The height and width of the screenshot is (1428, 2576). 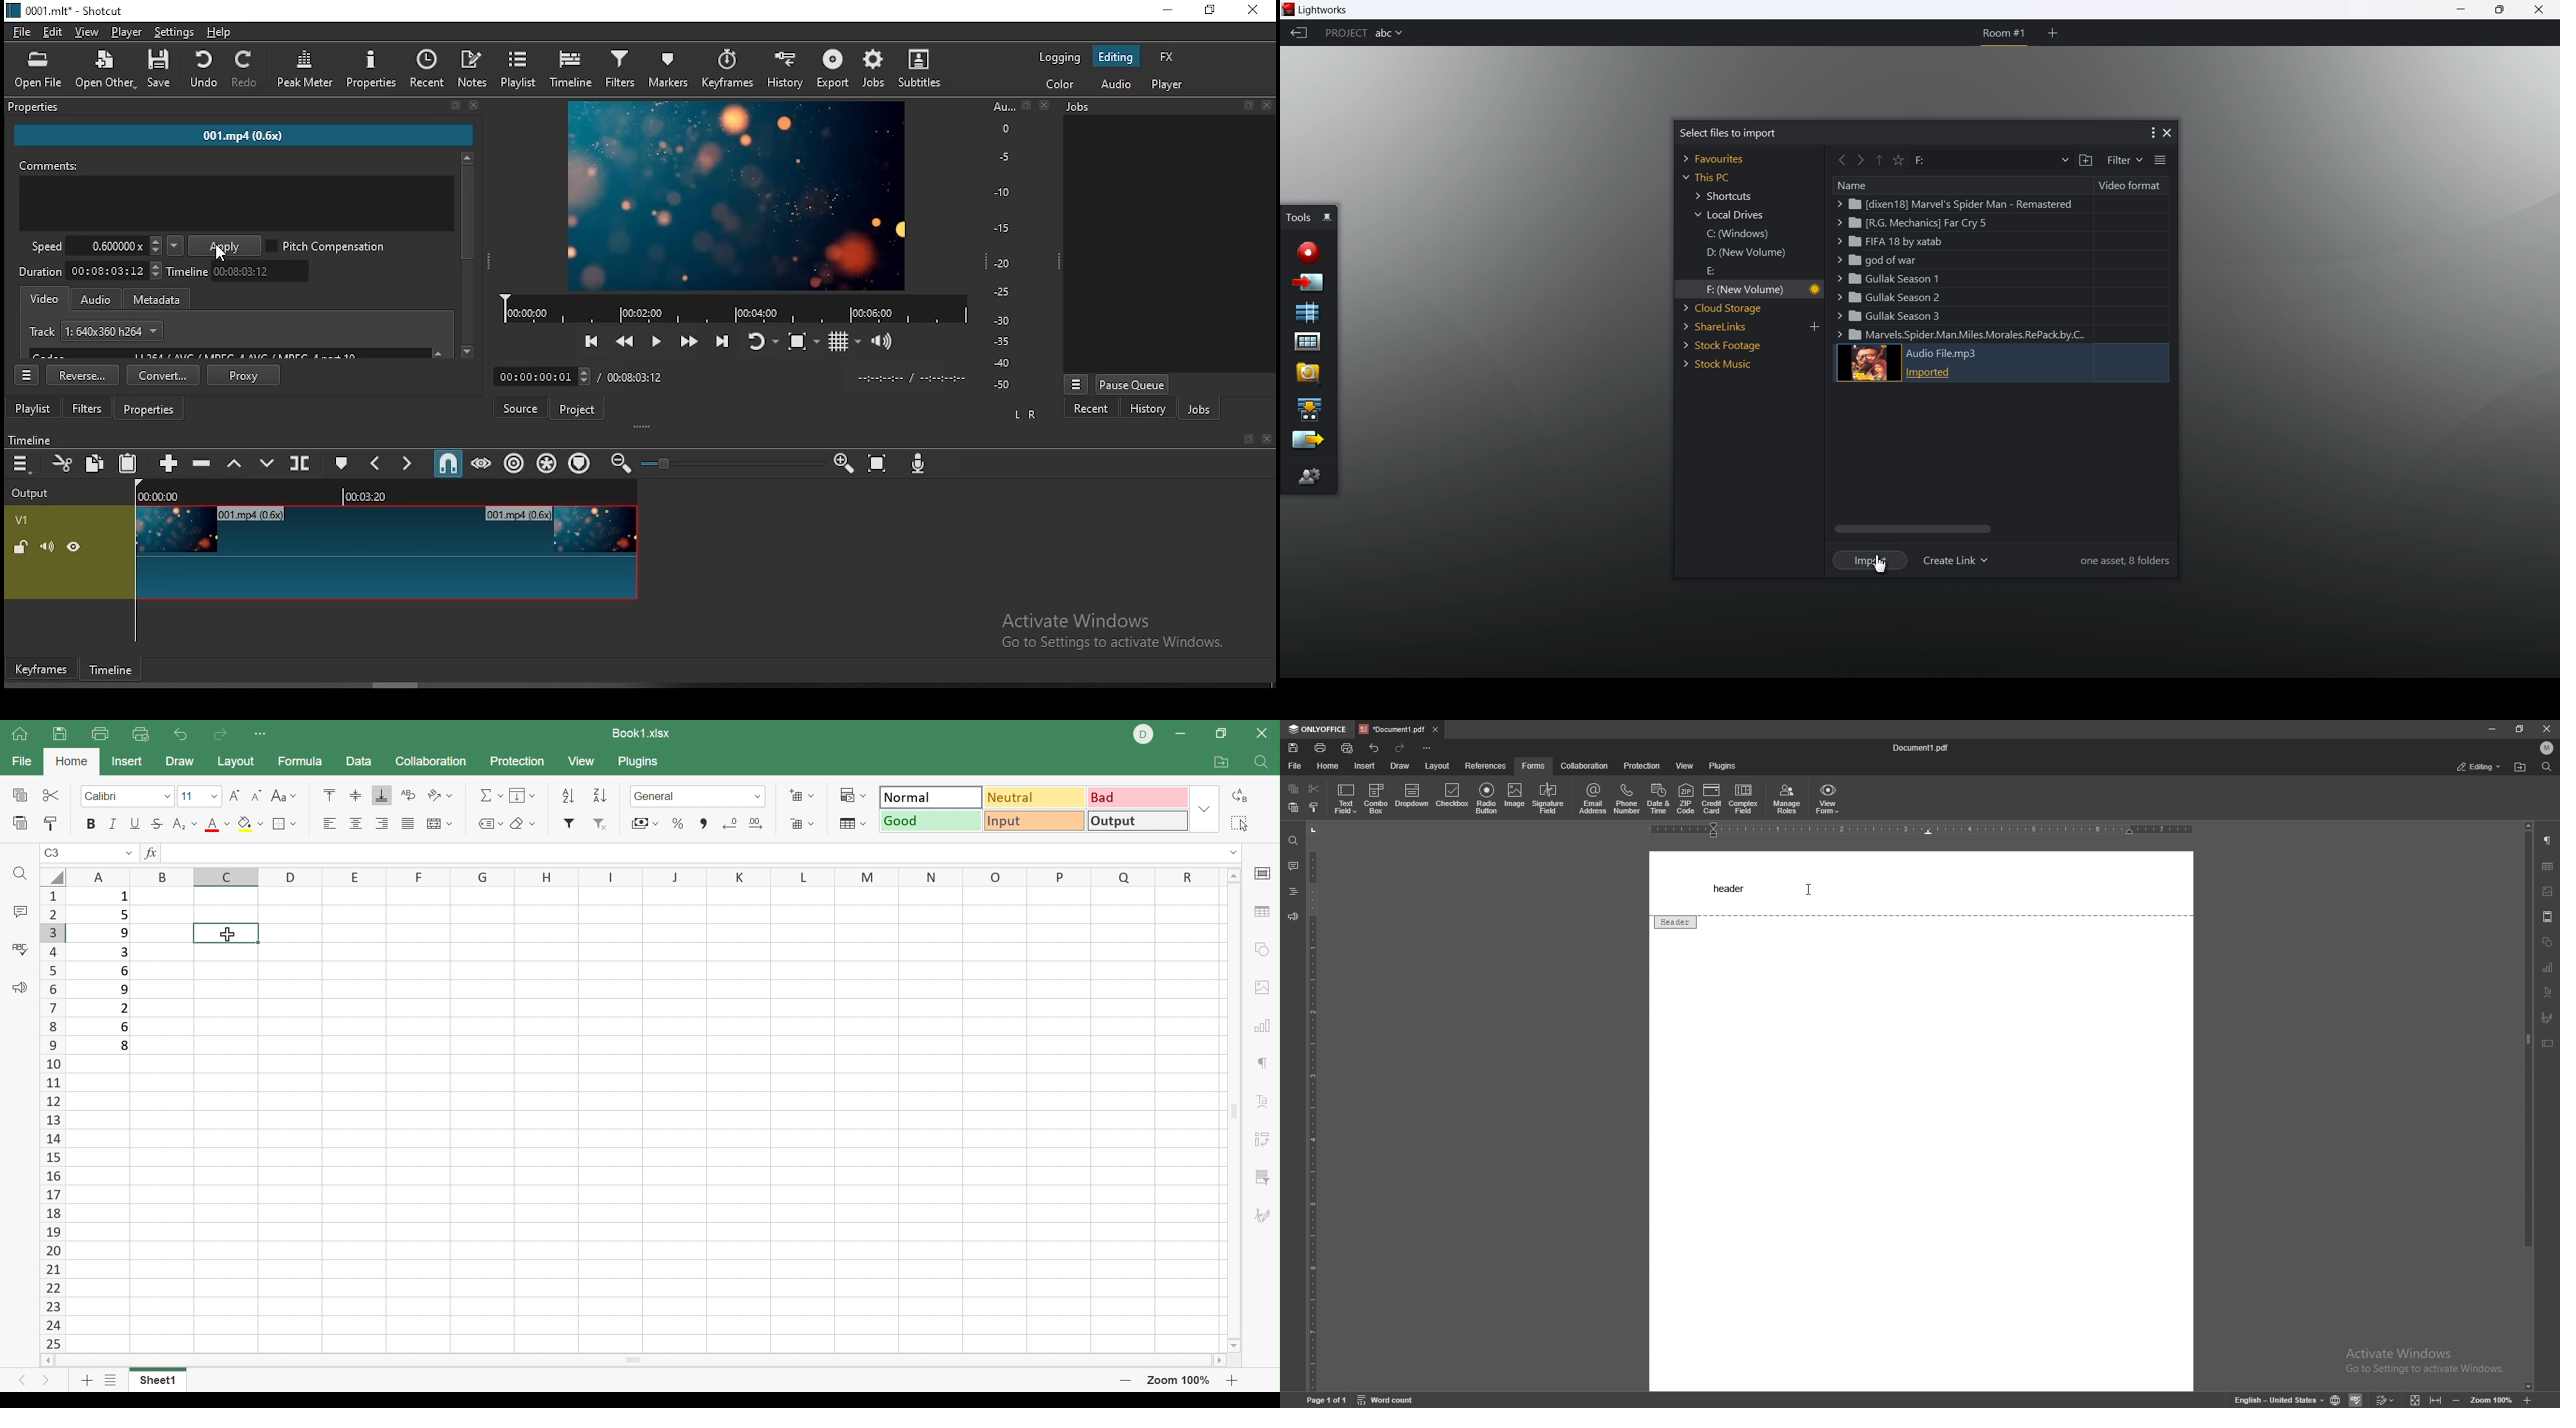 What do you see at coordinates (388, 550) in the screenshot?
I see `video track` at bounding box center [388, 550].